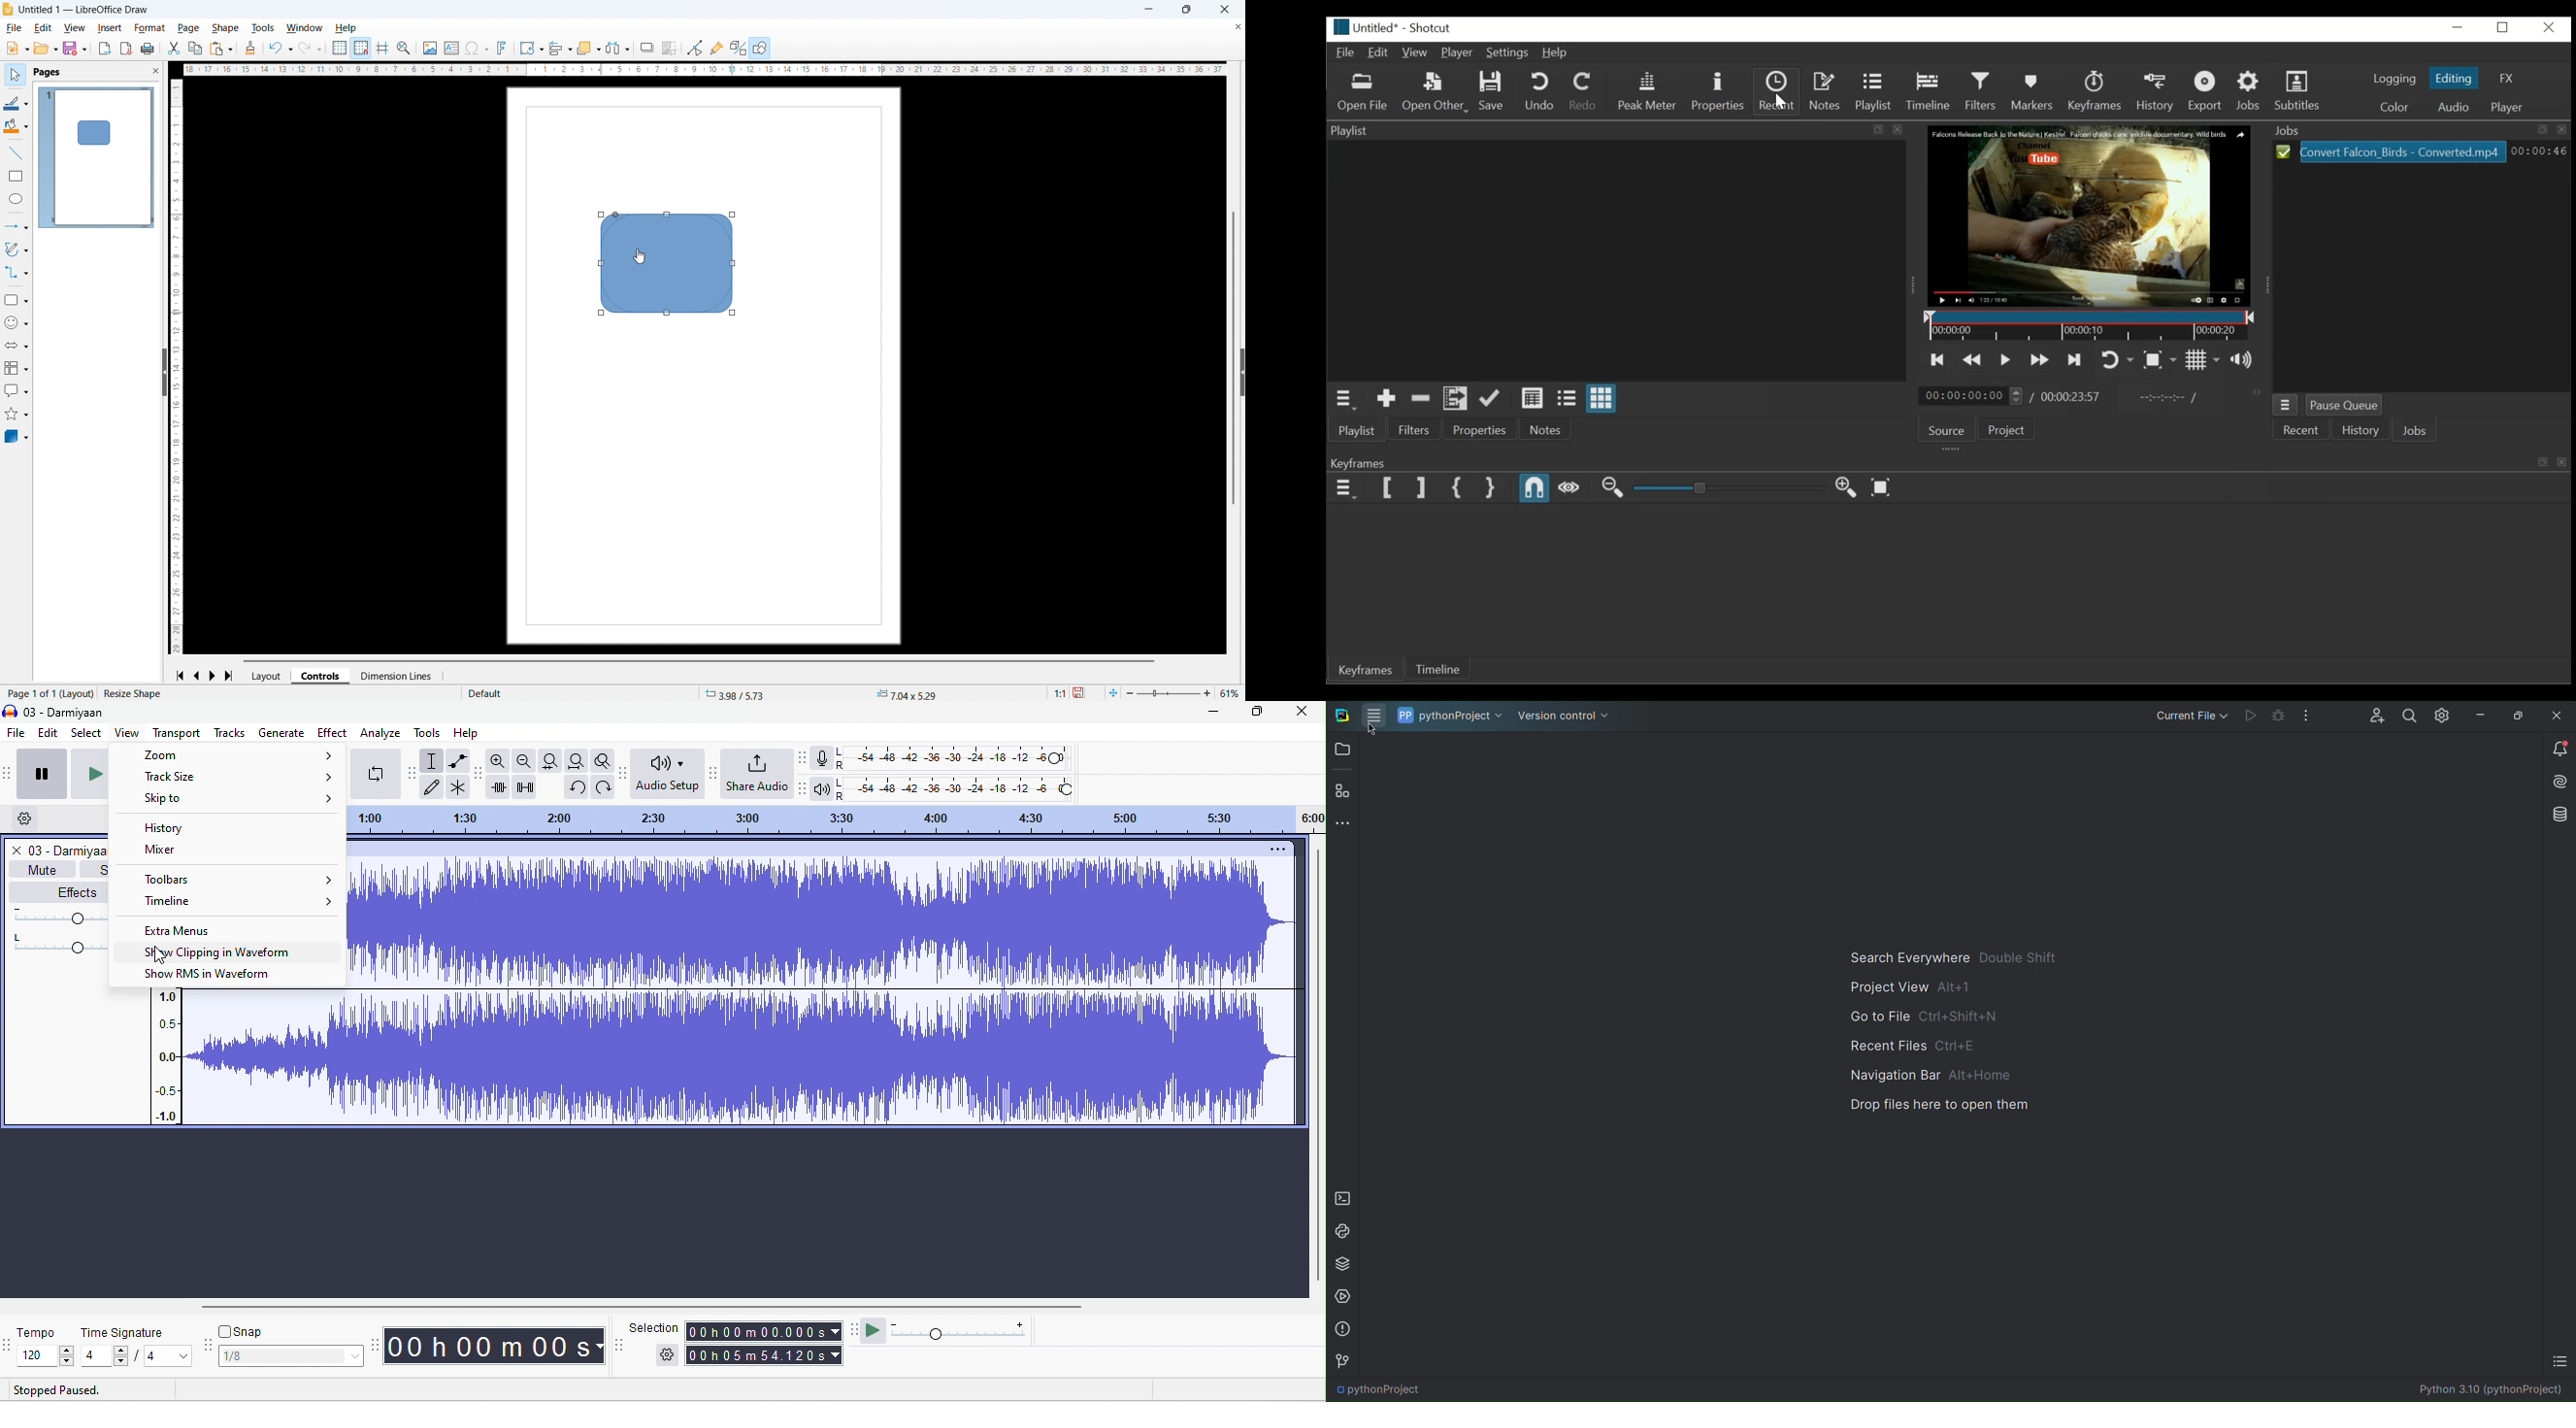 Image resolution: width=2576 pixels, height=1428 pixels. I want to click on Recent Files, so click(1911, 1046).